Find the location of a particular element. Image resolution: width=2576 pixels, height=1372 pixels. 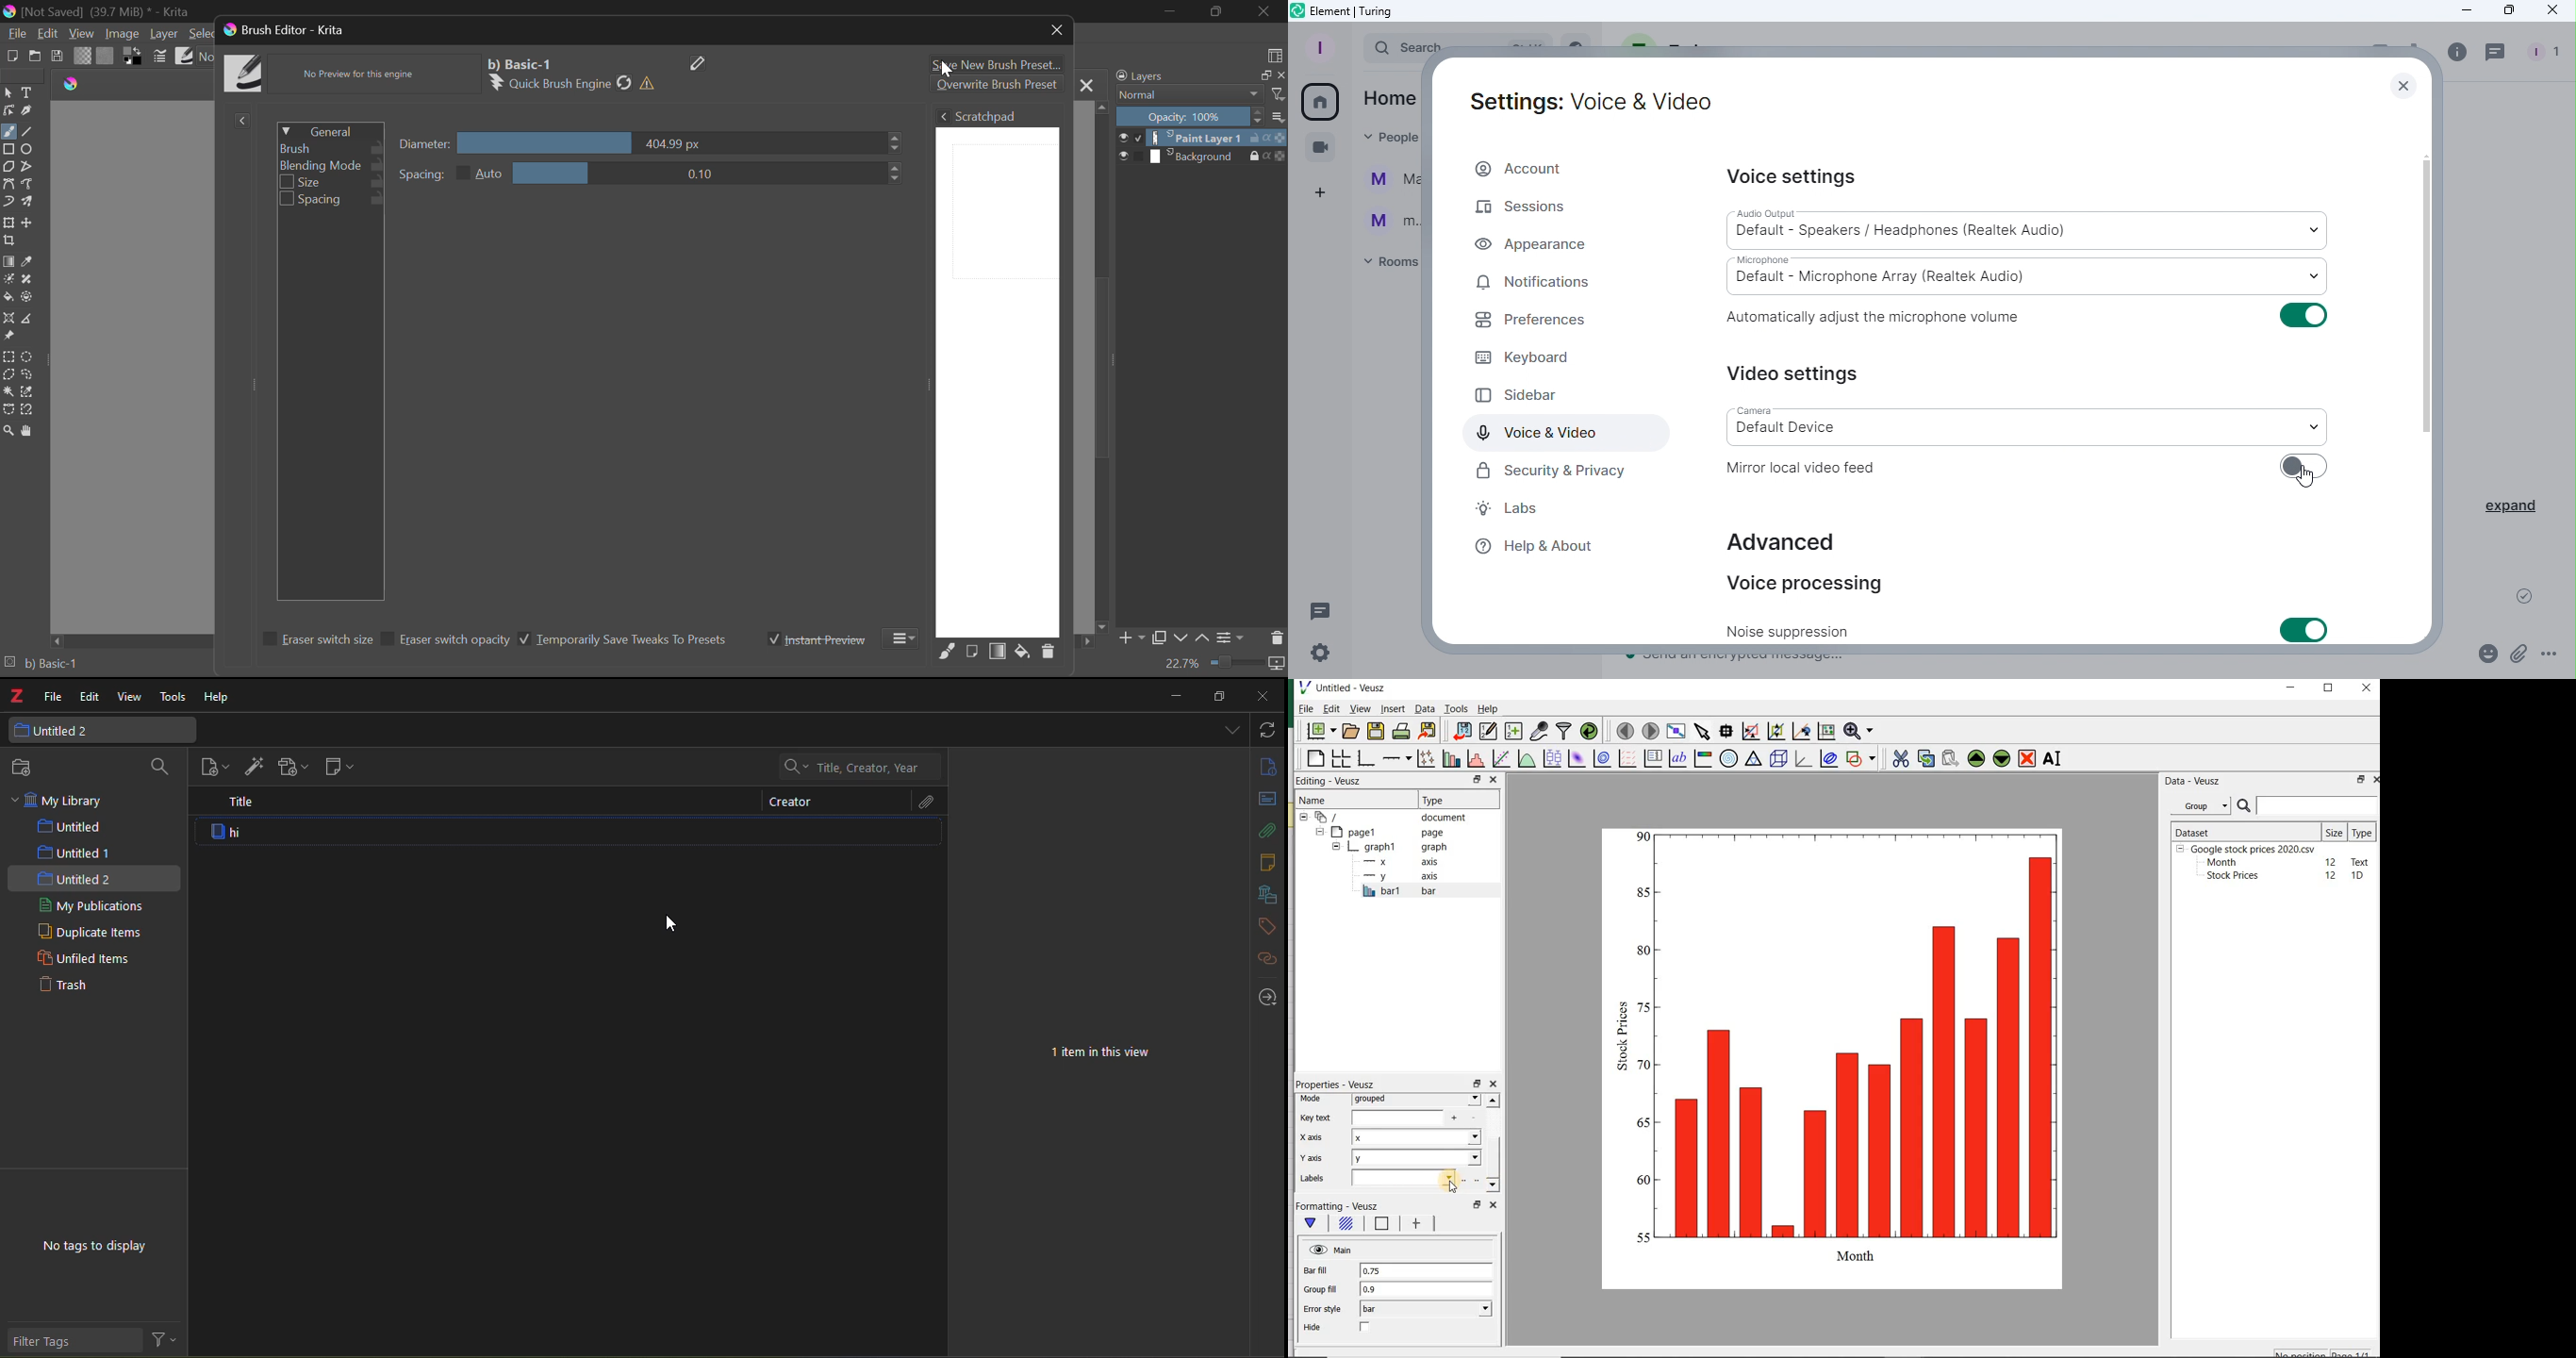

Tools is located at coordinates (1456, 709).